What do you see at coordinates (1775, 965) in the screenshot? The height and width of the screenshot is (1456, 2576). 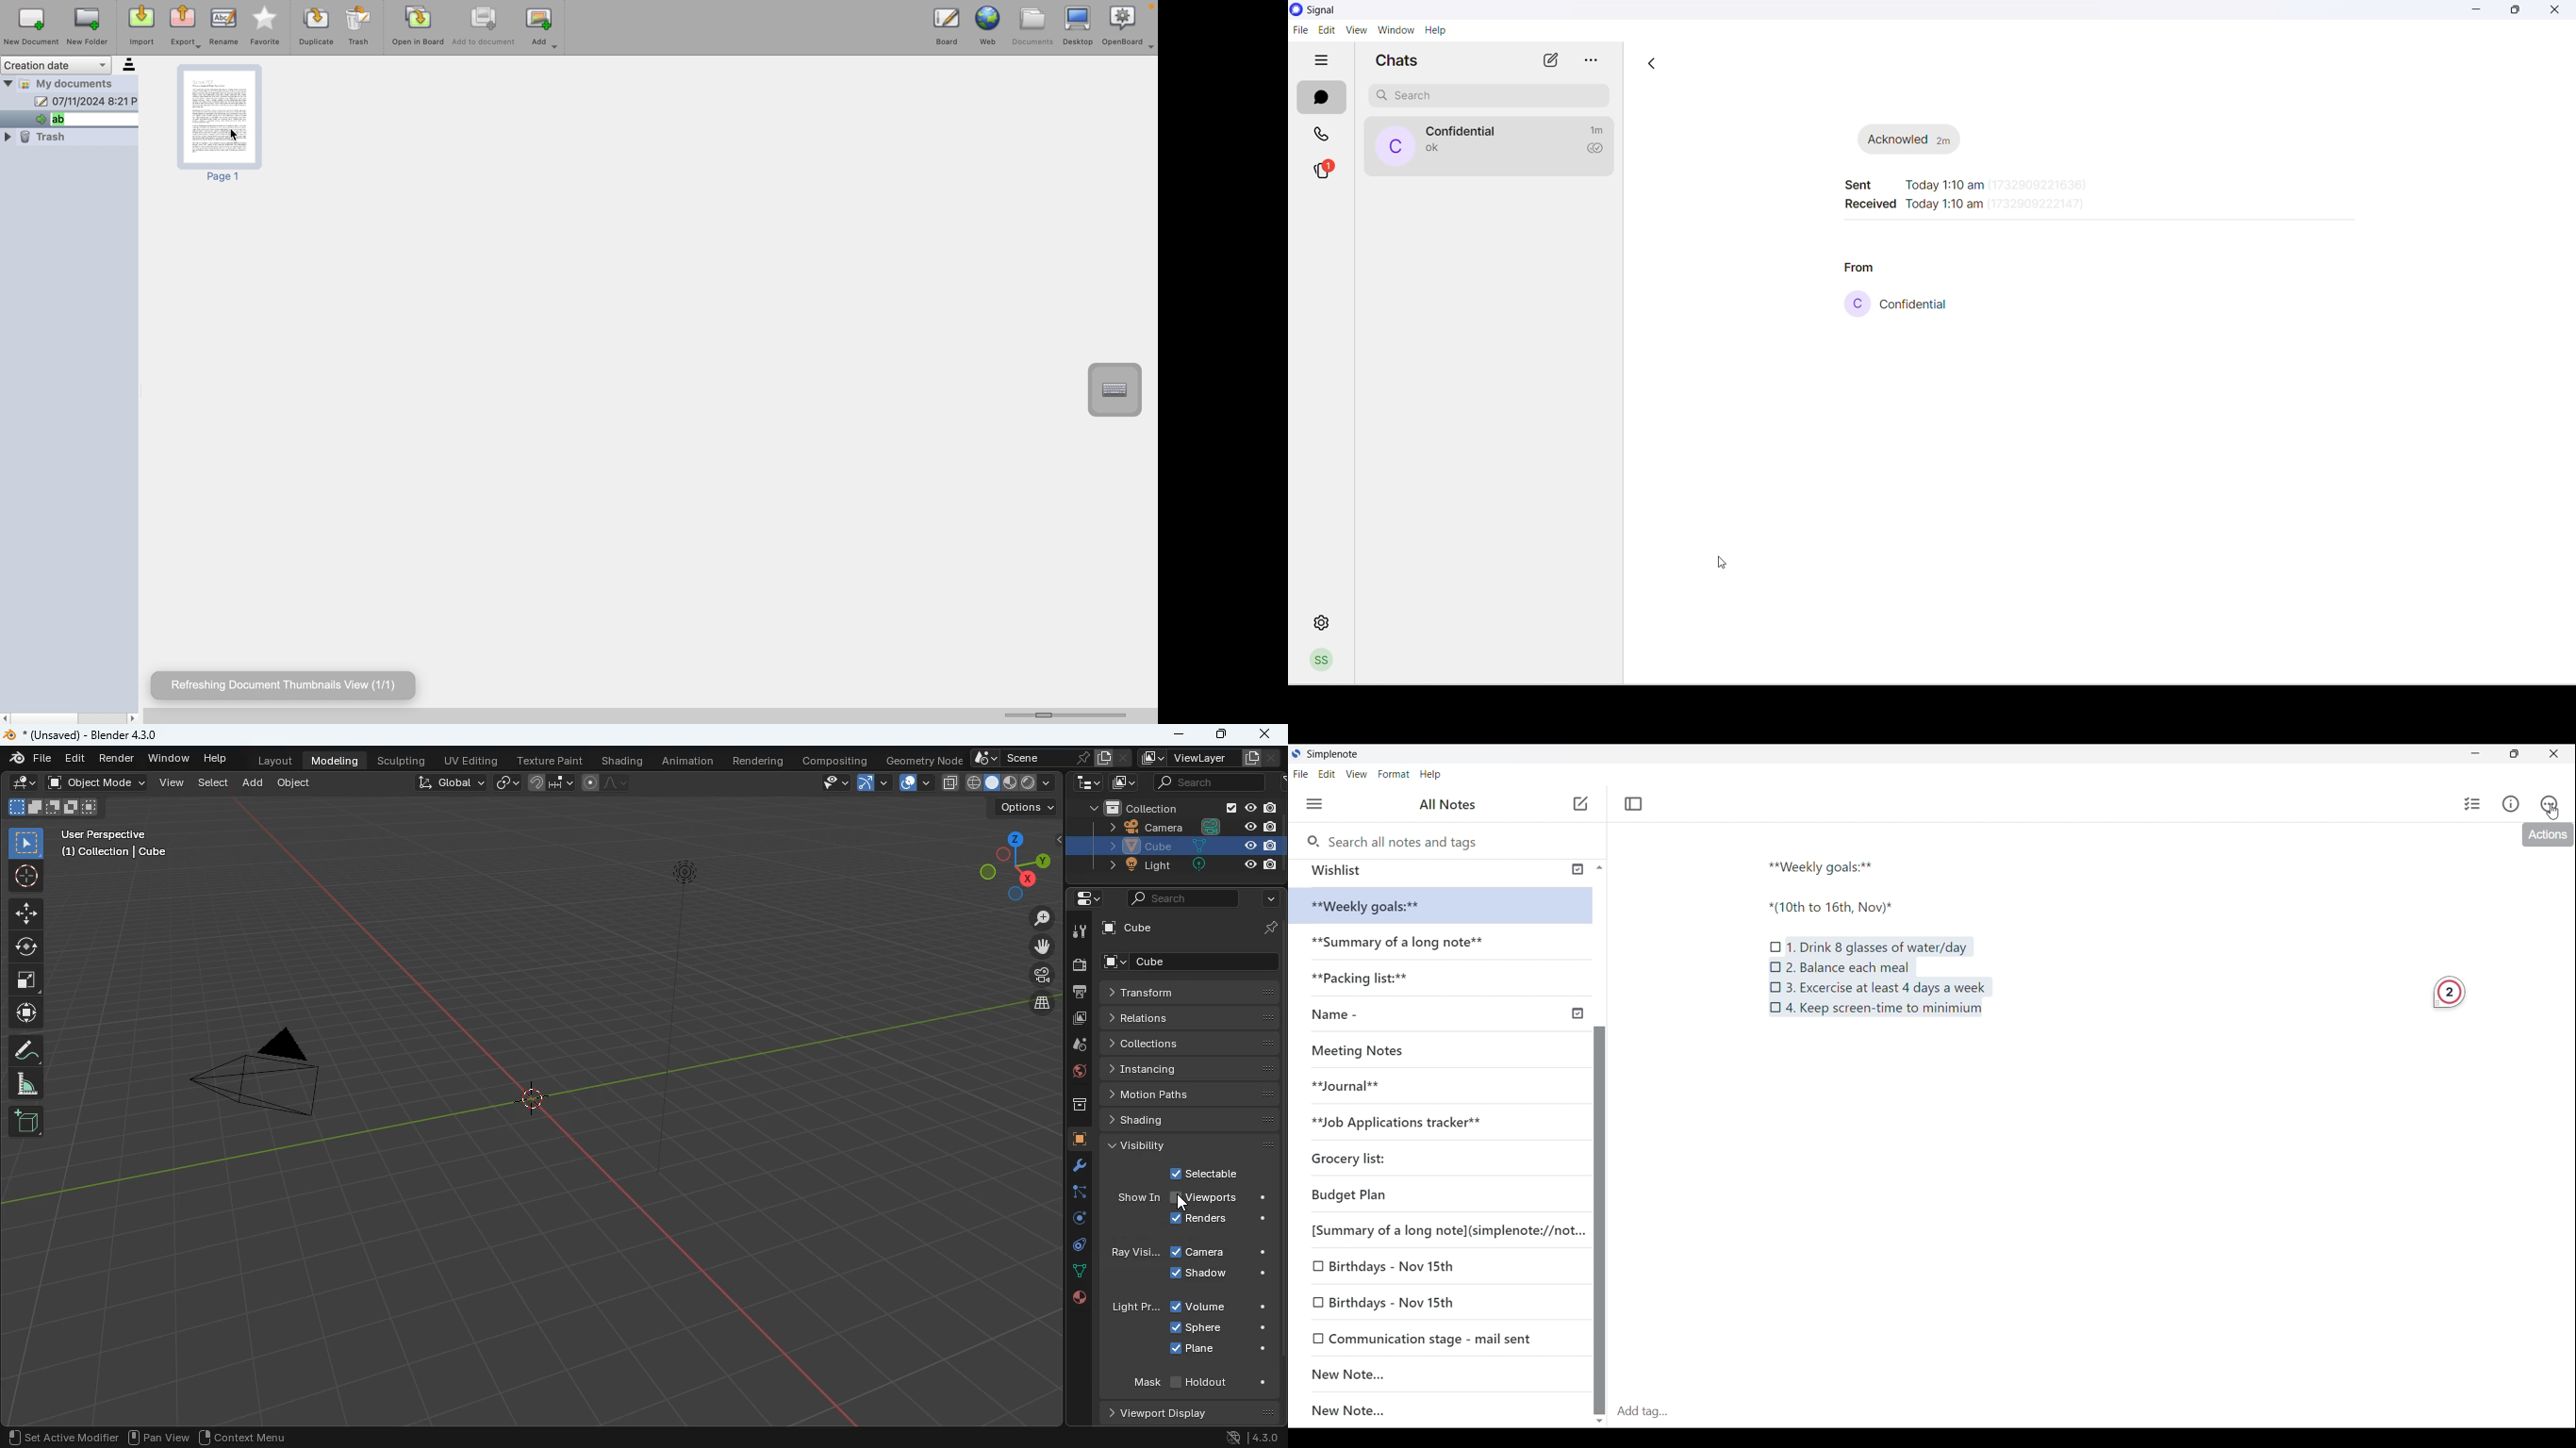 I see `Checklist icon` at bounding box center [1775, 965].